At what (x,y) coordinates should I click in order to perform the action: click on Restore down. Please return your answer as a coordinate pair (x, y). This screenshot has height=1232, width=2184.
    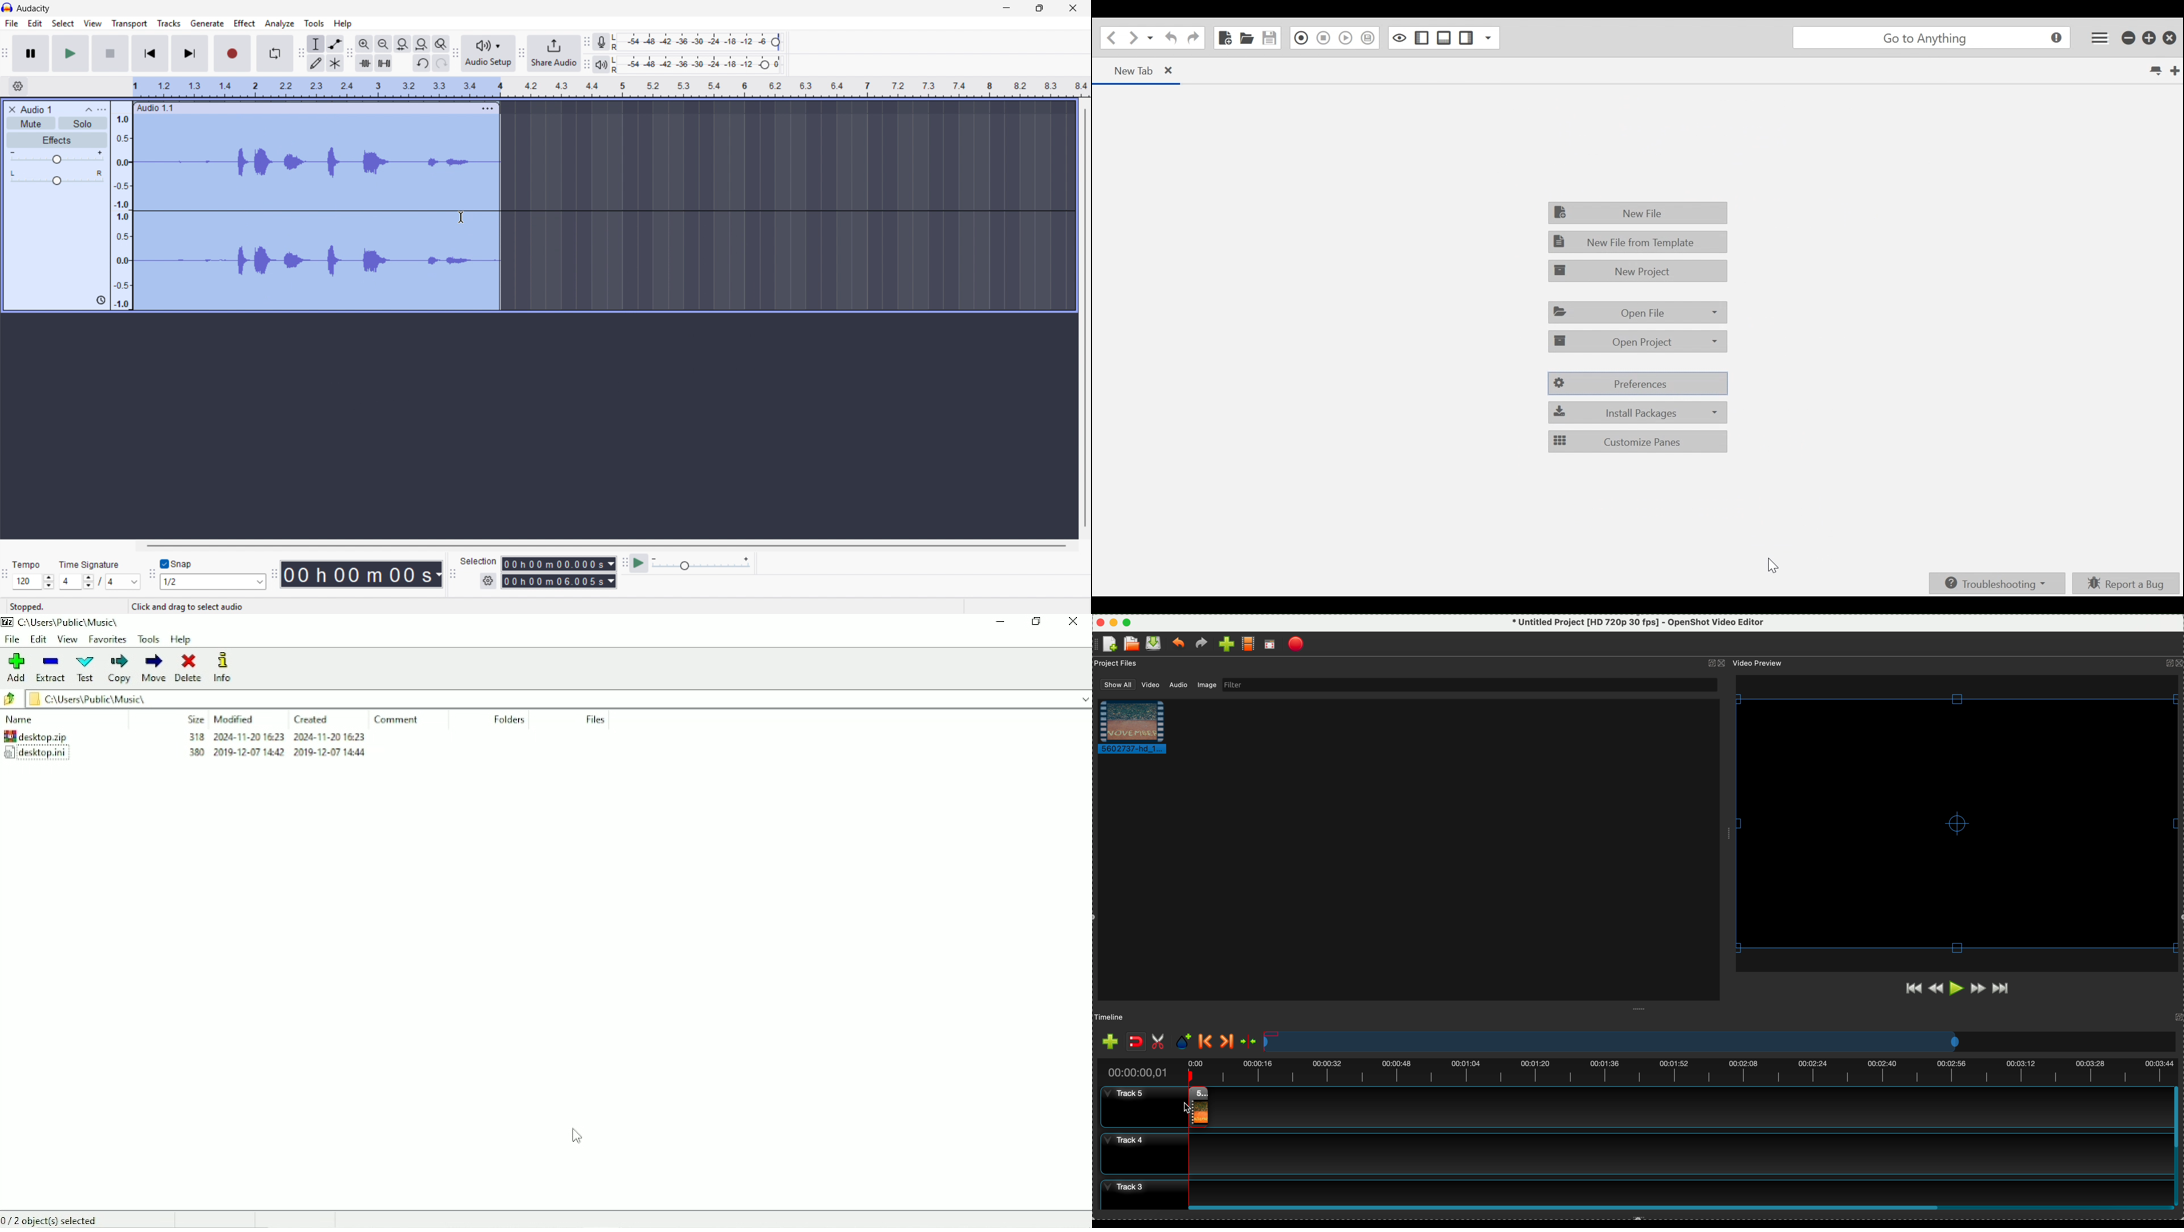
    Looking at the image, I should click on (1038, 621).